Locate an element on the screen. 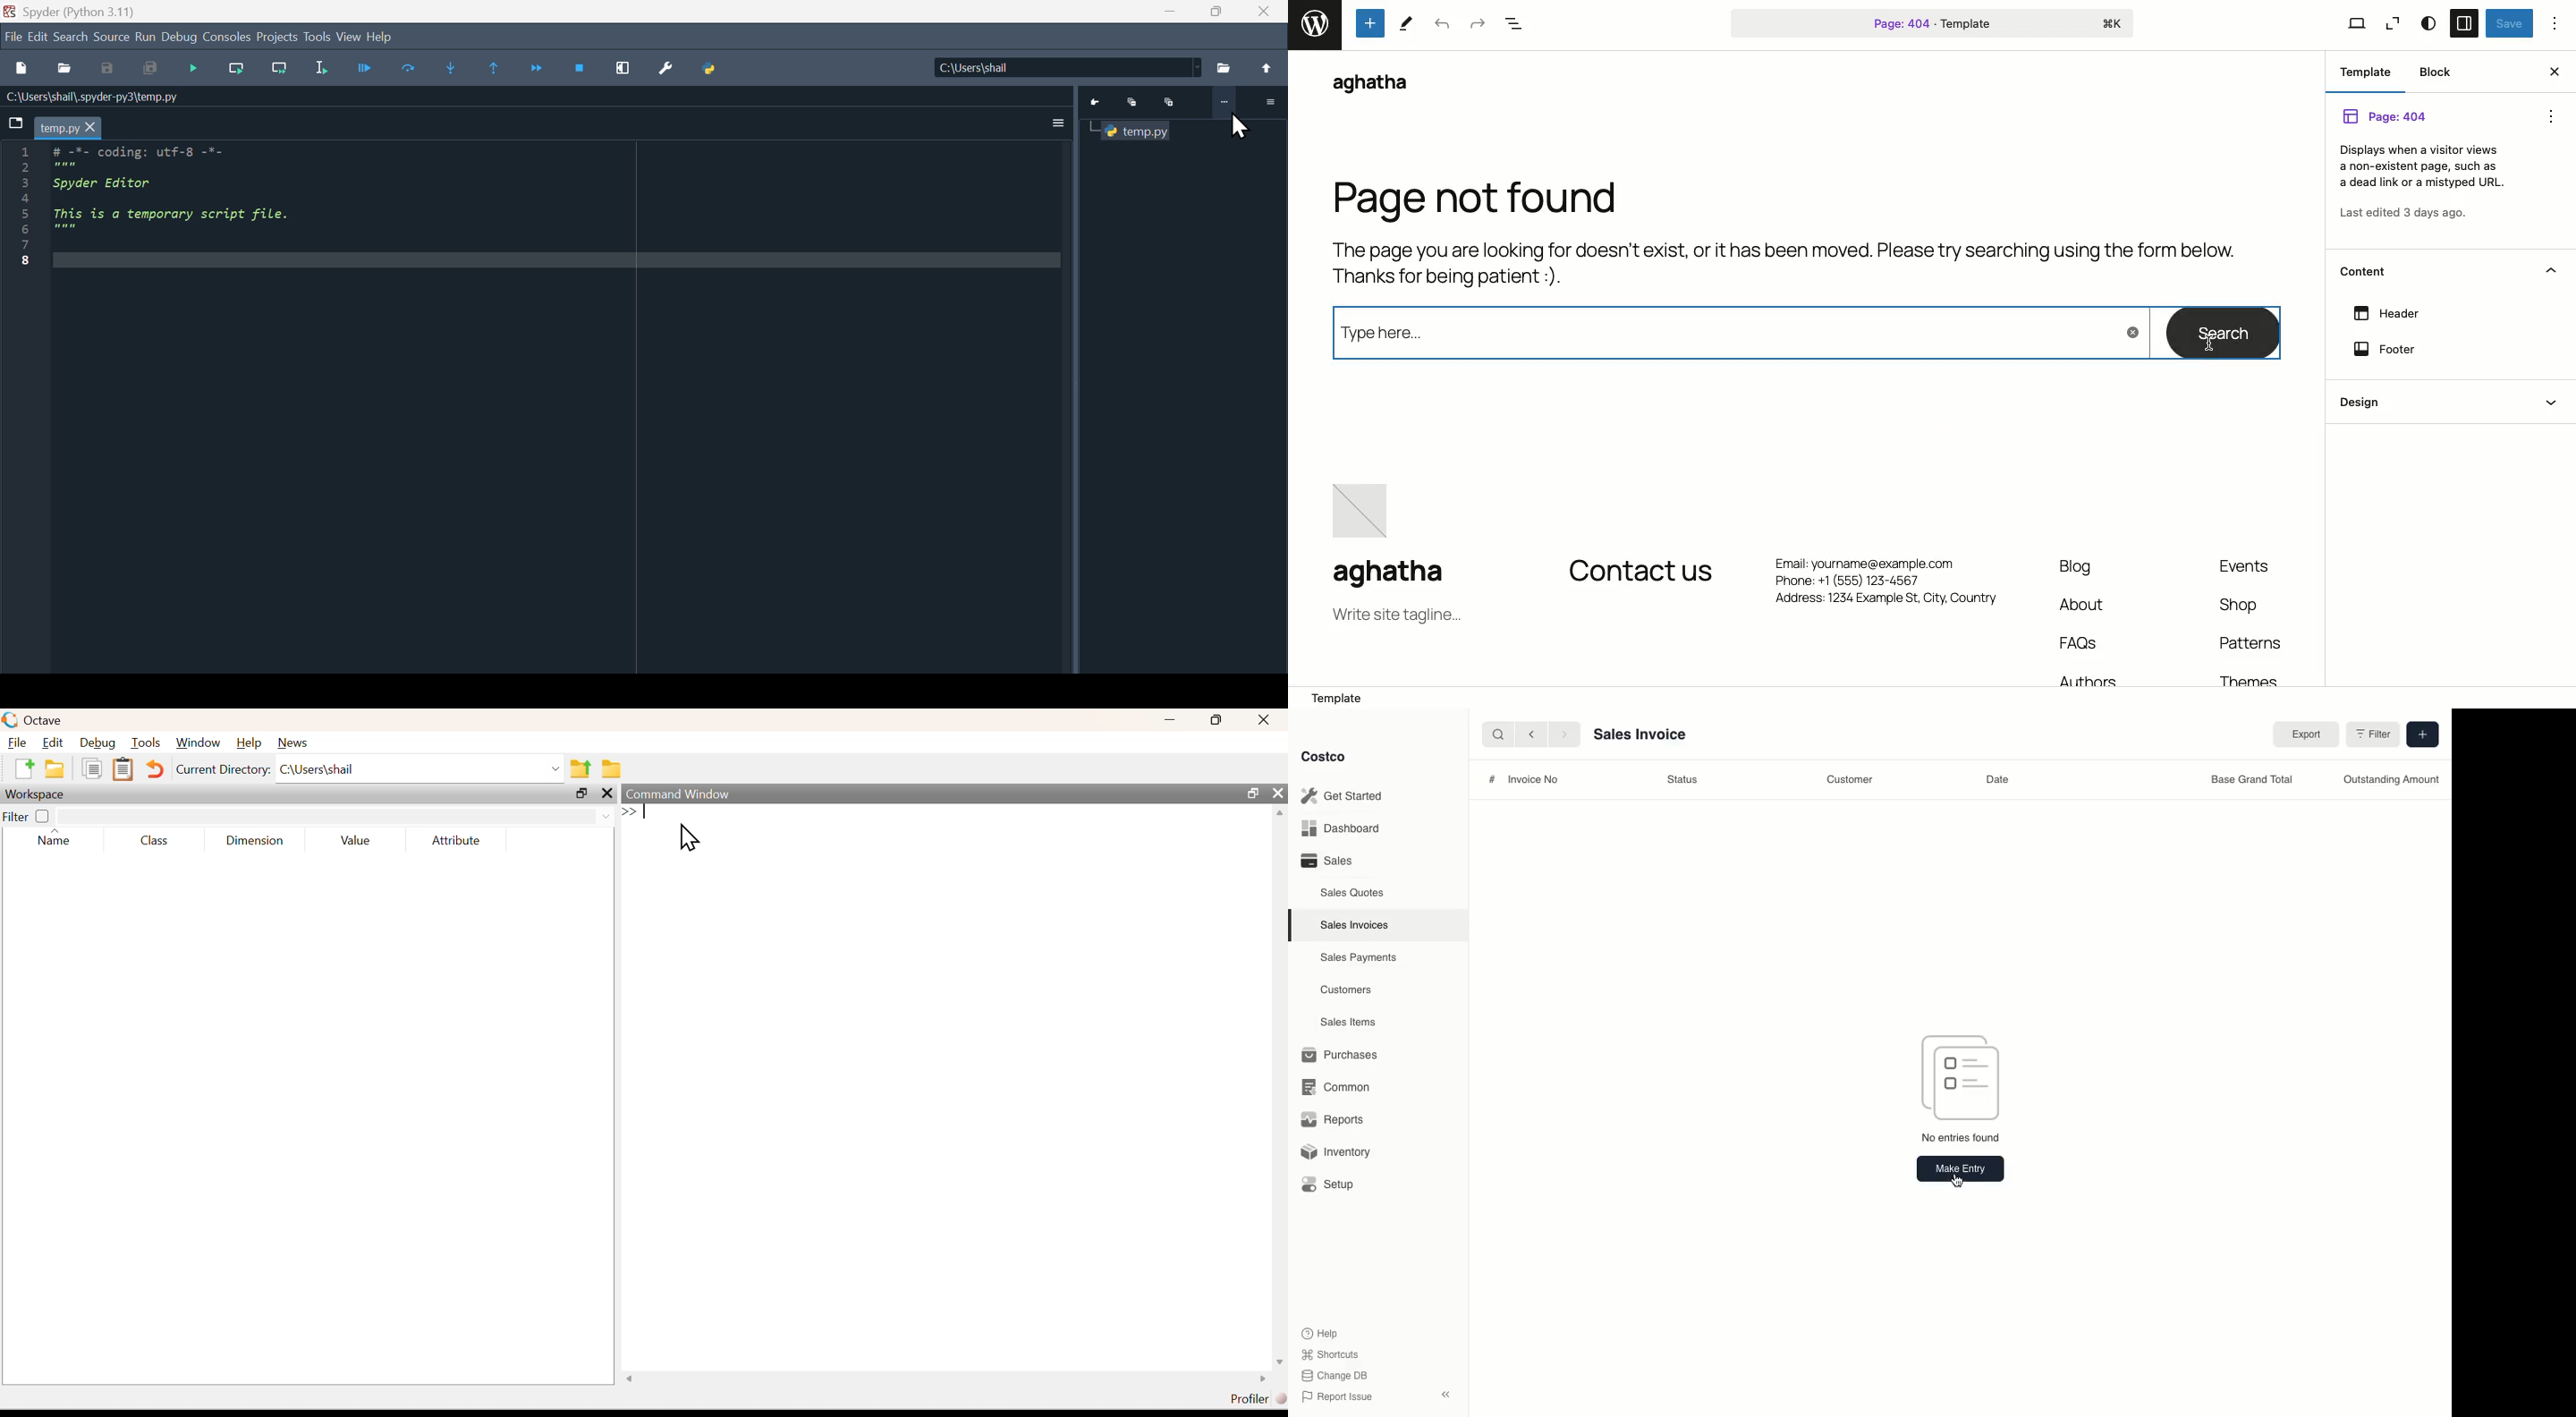 The width and height of the screenshot is (2576, 1428). Close is located at coordinates (1279, 794).